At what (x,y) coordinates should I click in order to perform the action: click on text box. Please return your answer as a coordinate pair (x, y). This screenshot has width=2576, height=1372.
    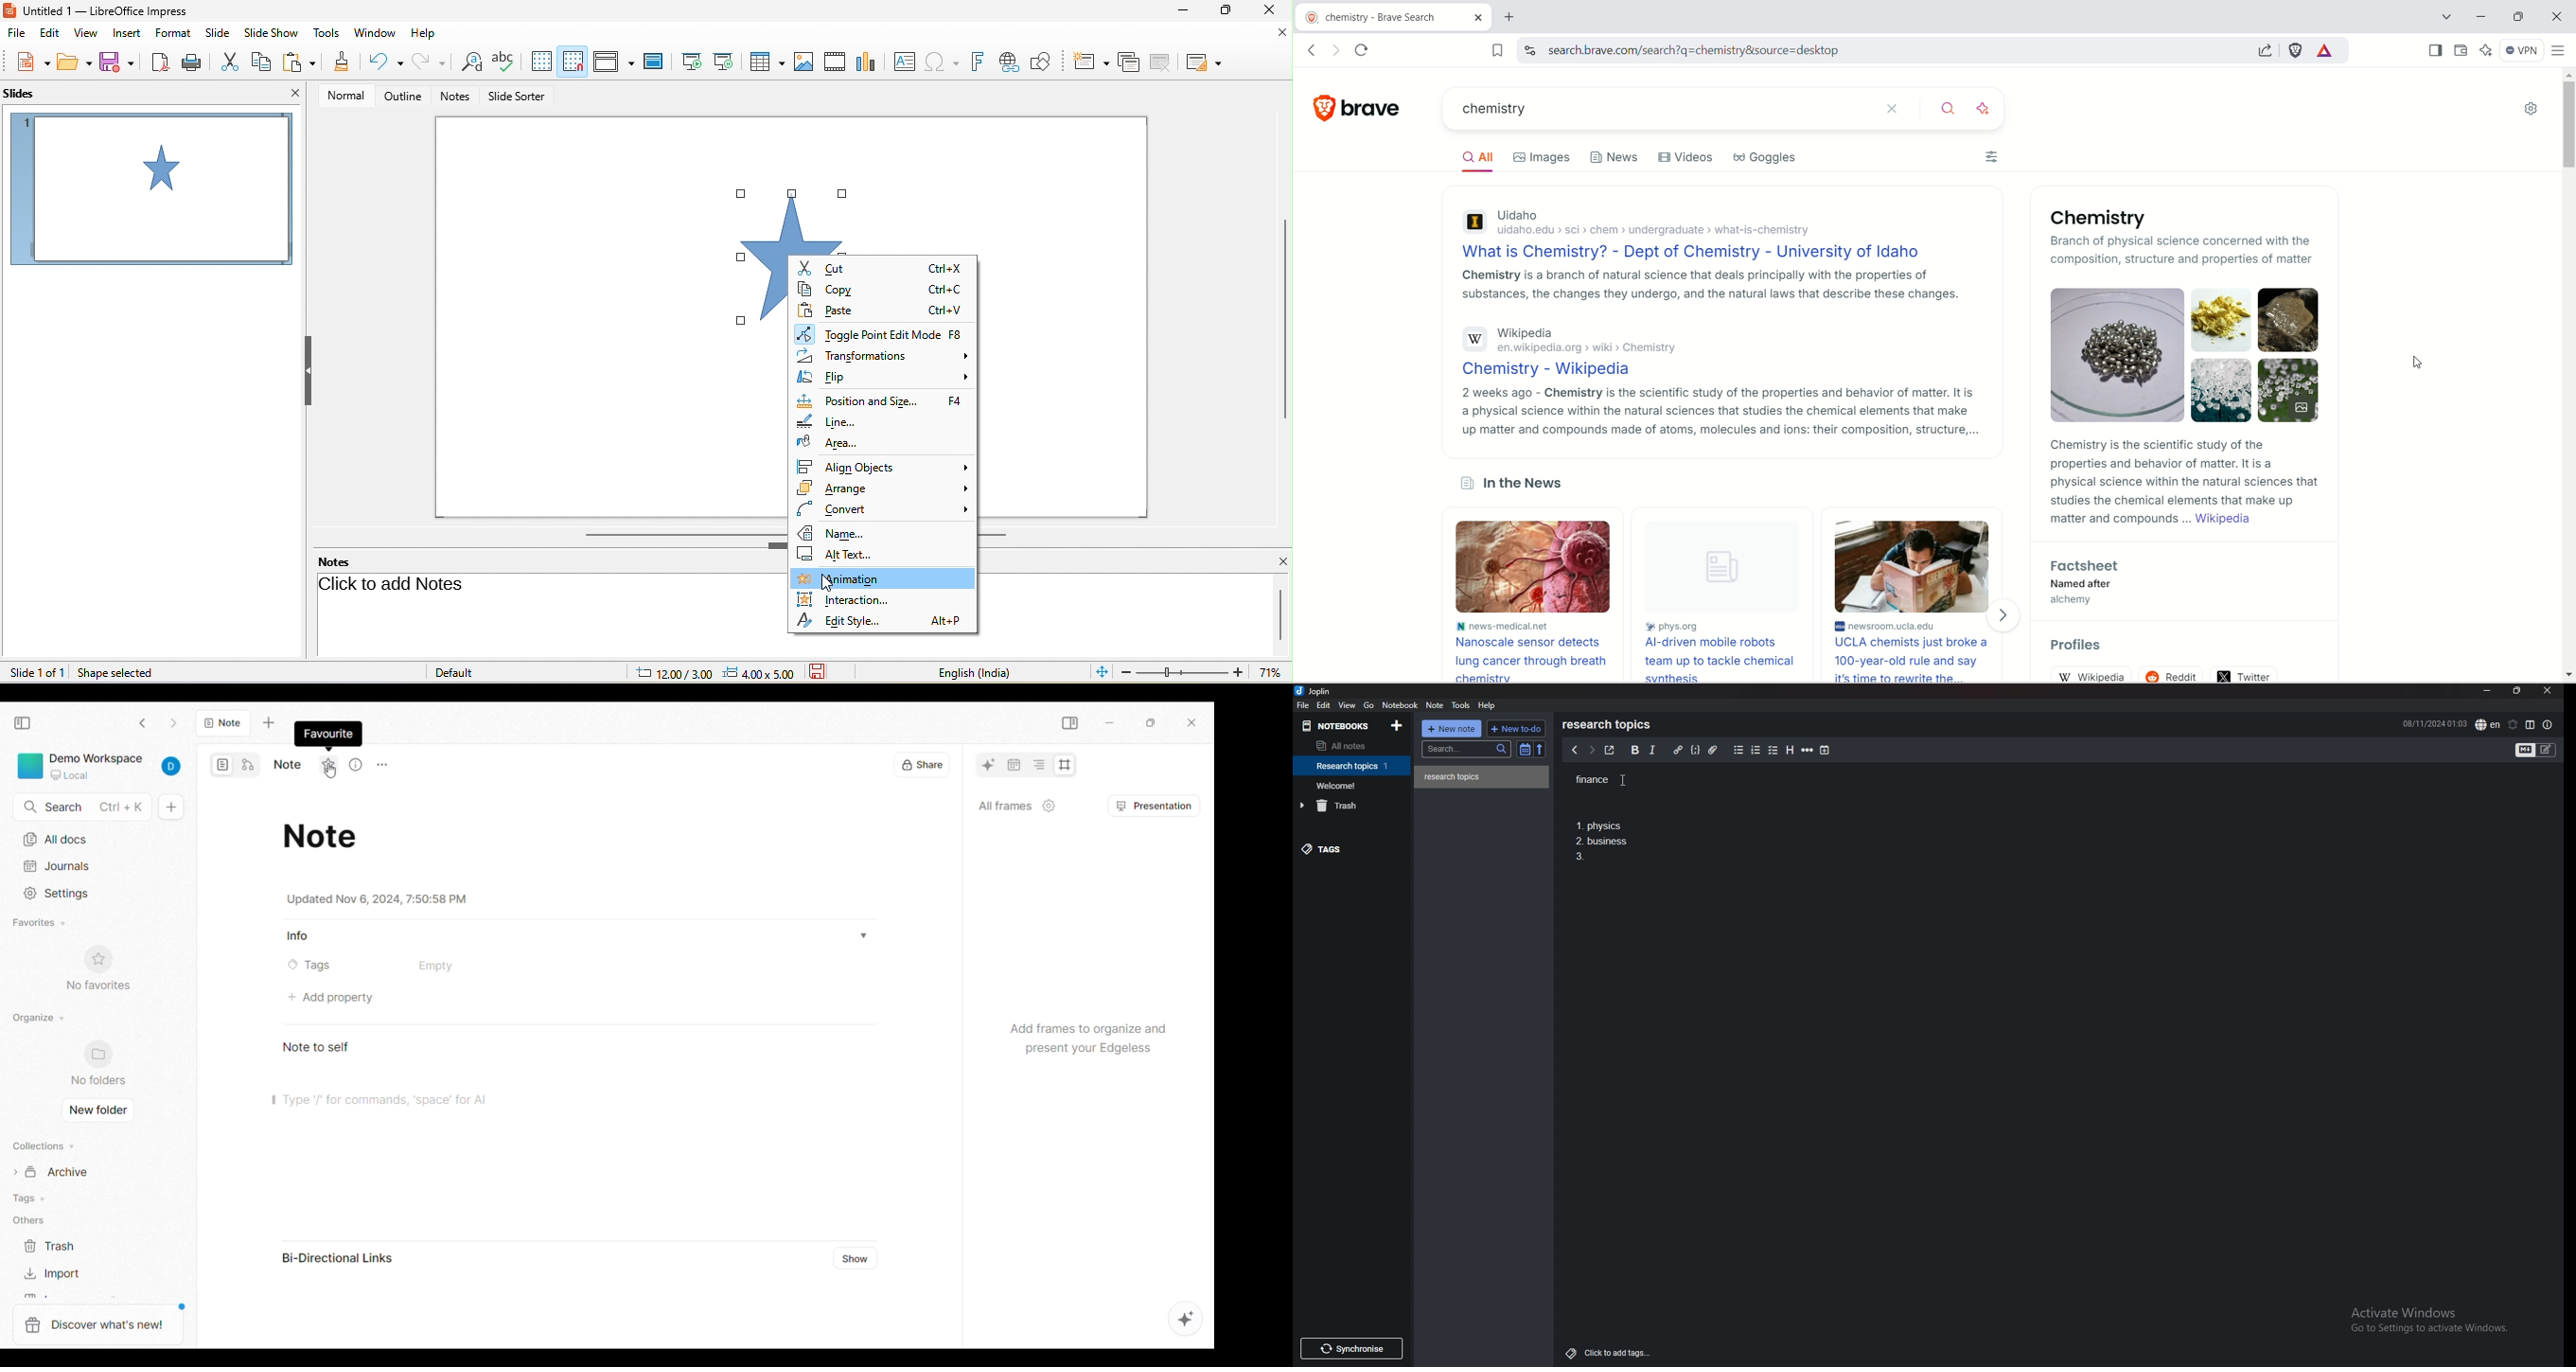
    Looking at the image, I should click on (906, 61).